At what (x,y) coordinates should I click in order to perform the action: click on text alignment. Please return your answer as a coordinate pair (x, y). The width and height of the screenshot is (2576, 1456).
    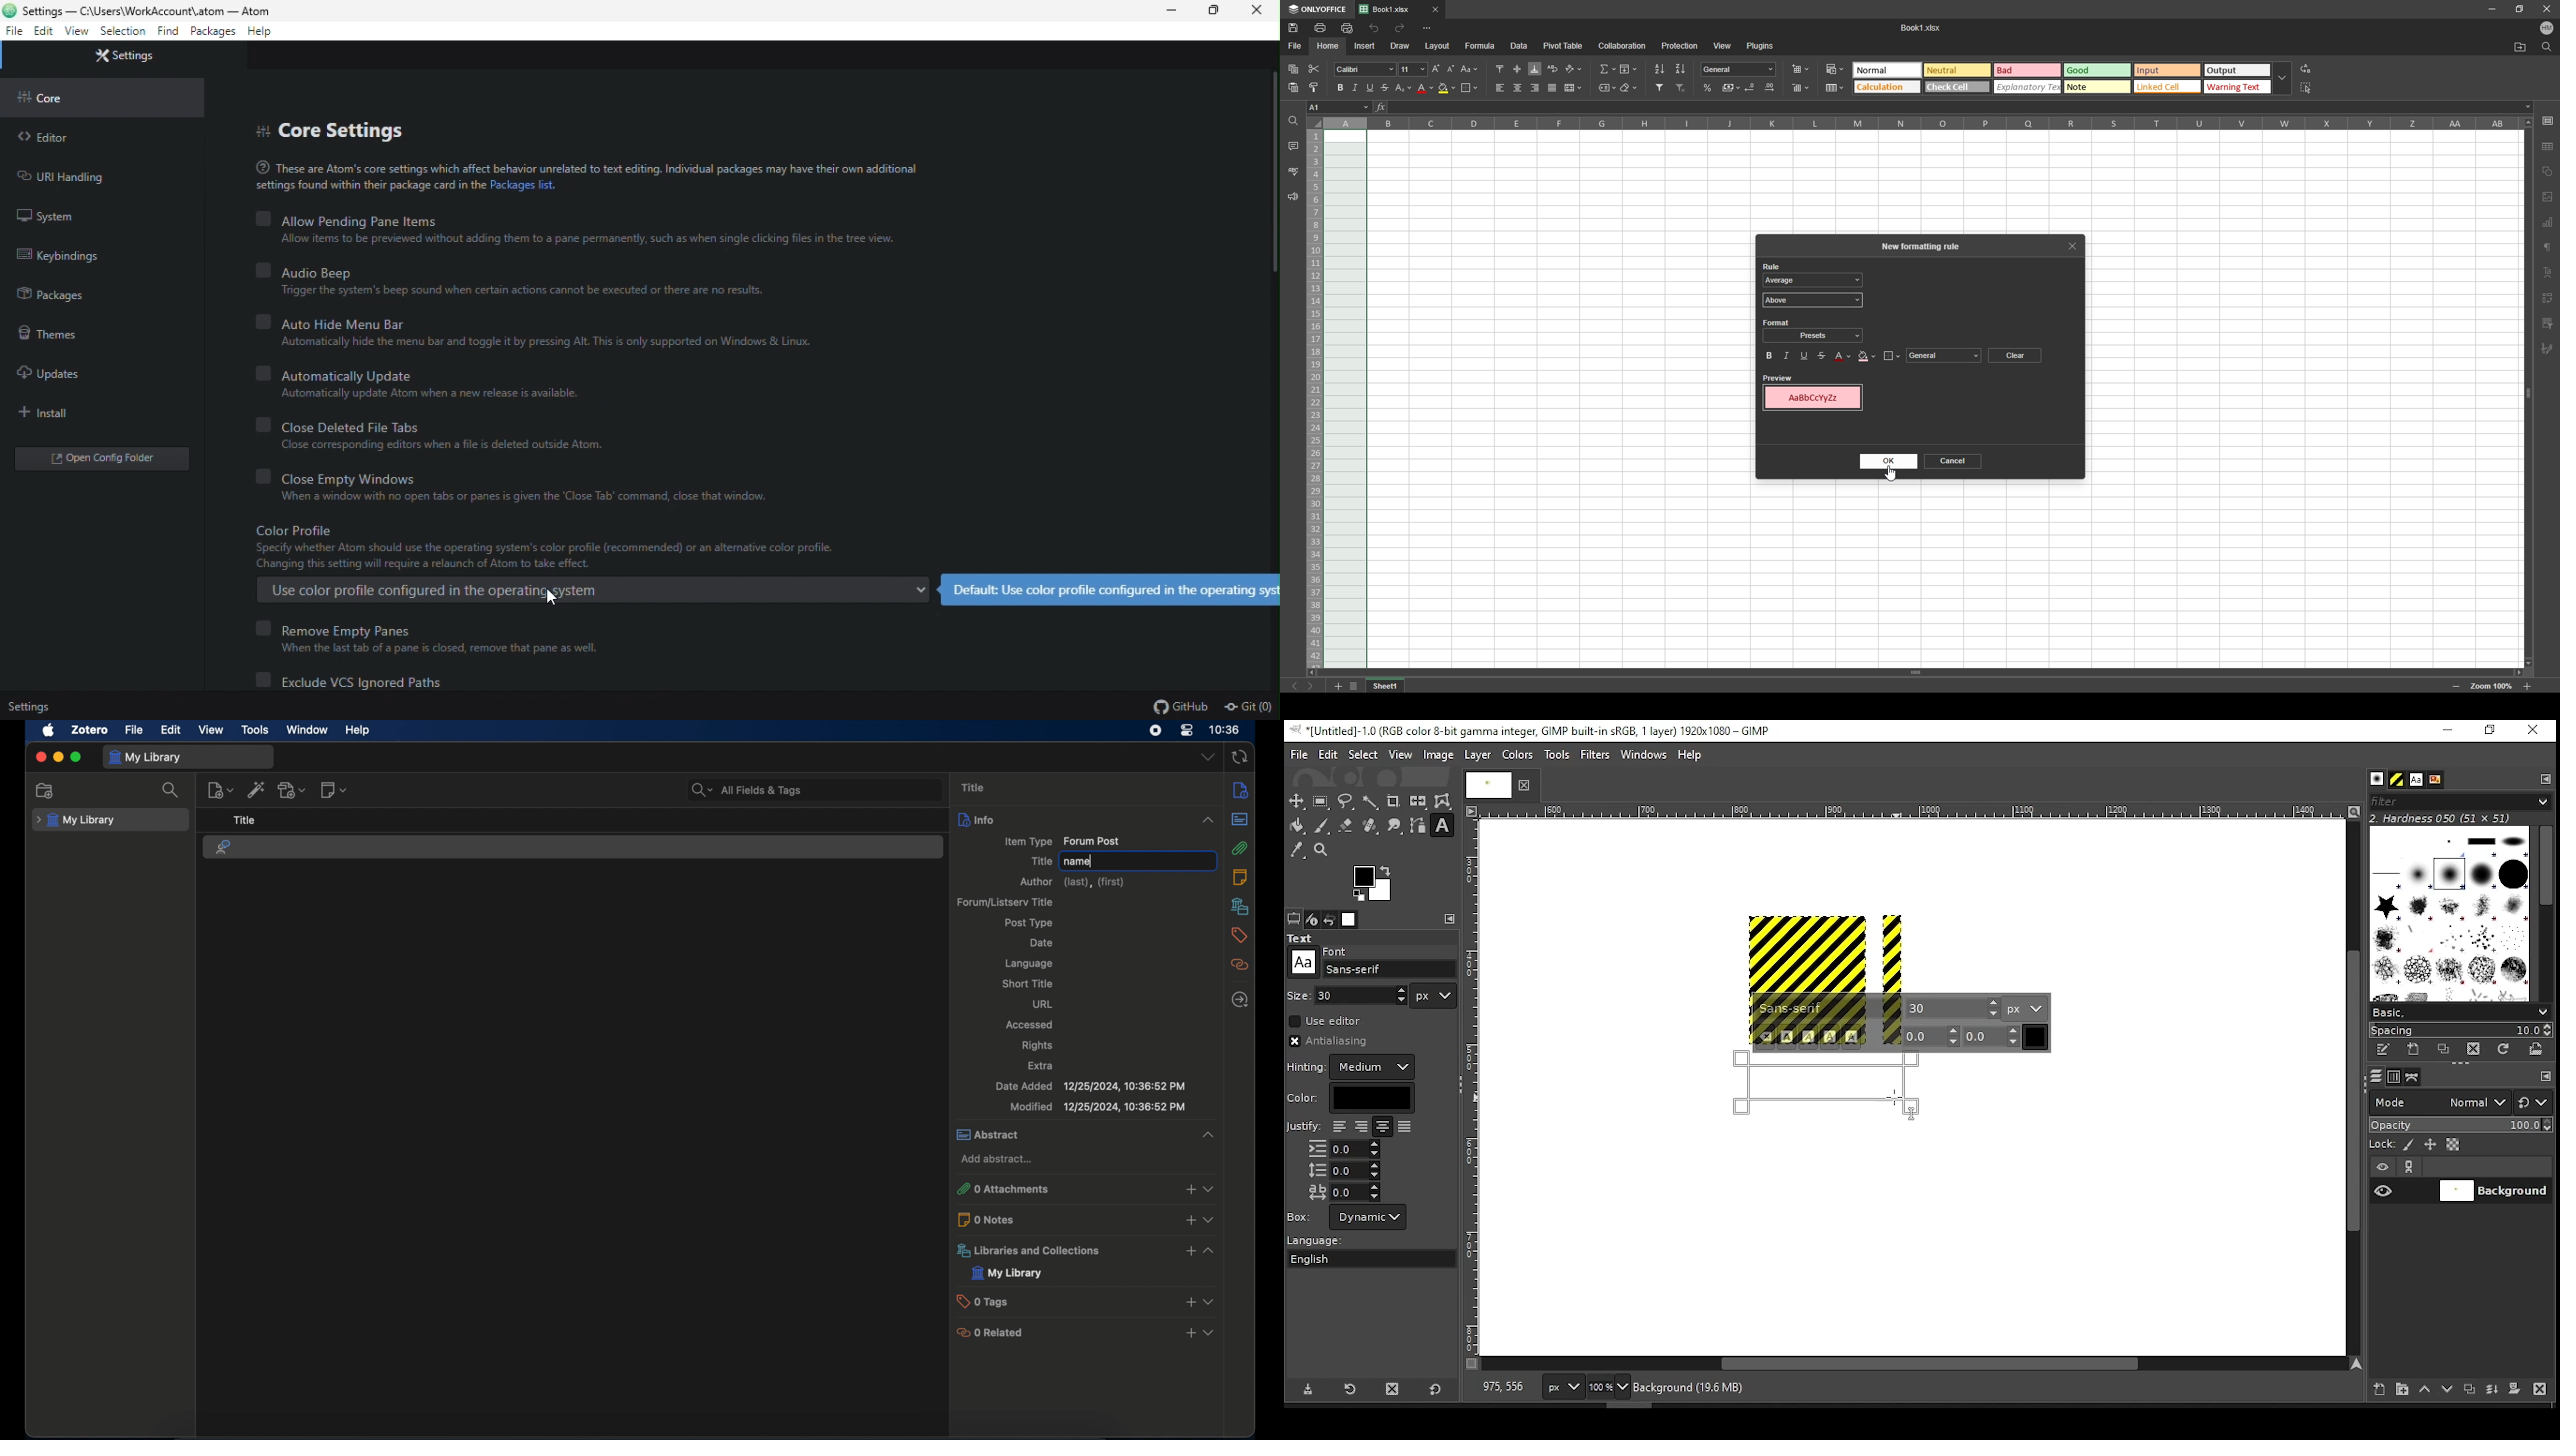
    Looking at the image, I should click on (2547, 273).